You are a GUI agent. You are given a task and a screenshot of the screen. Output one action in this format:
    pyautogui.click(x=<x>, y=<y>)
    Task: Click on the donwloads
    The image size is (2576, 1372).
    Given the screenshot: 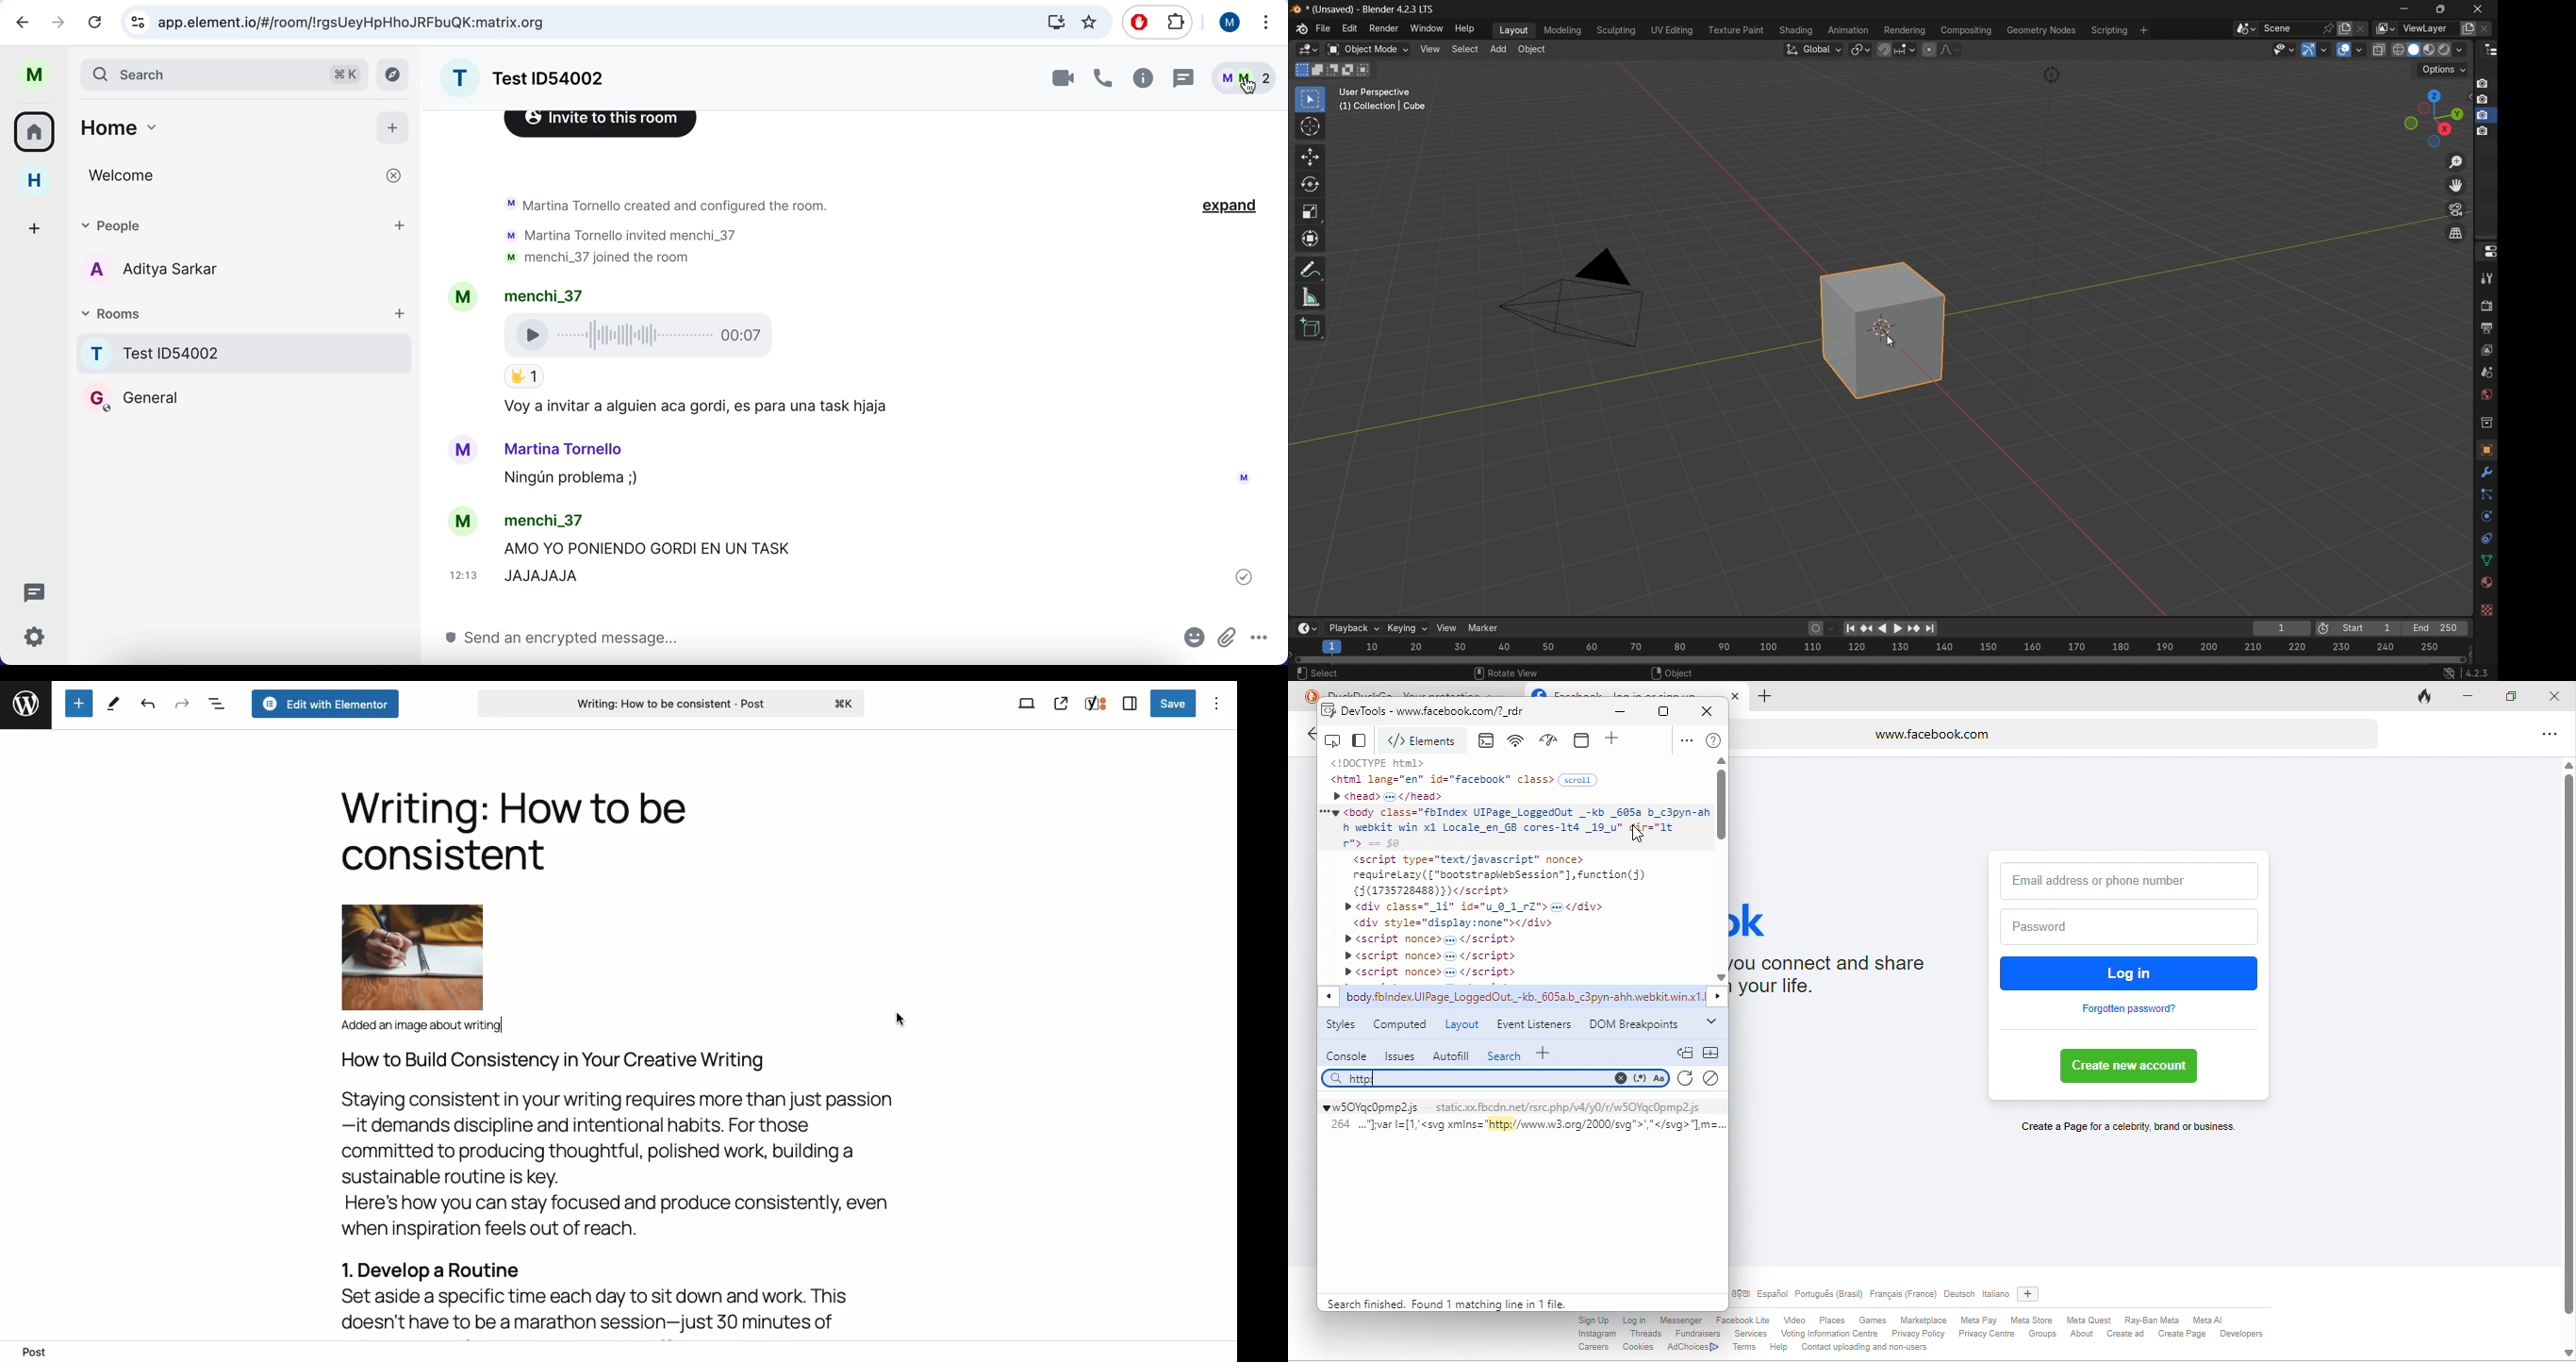 What is the action you would take?
    pyautogui.click(x=1053, y=23)
    